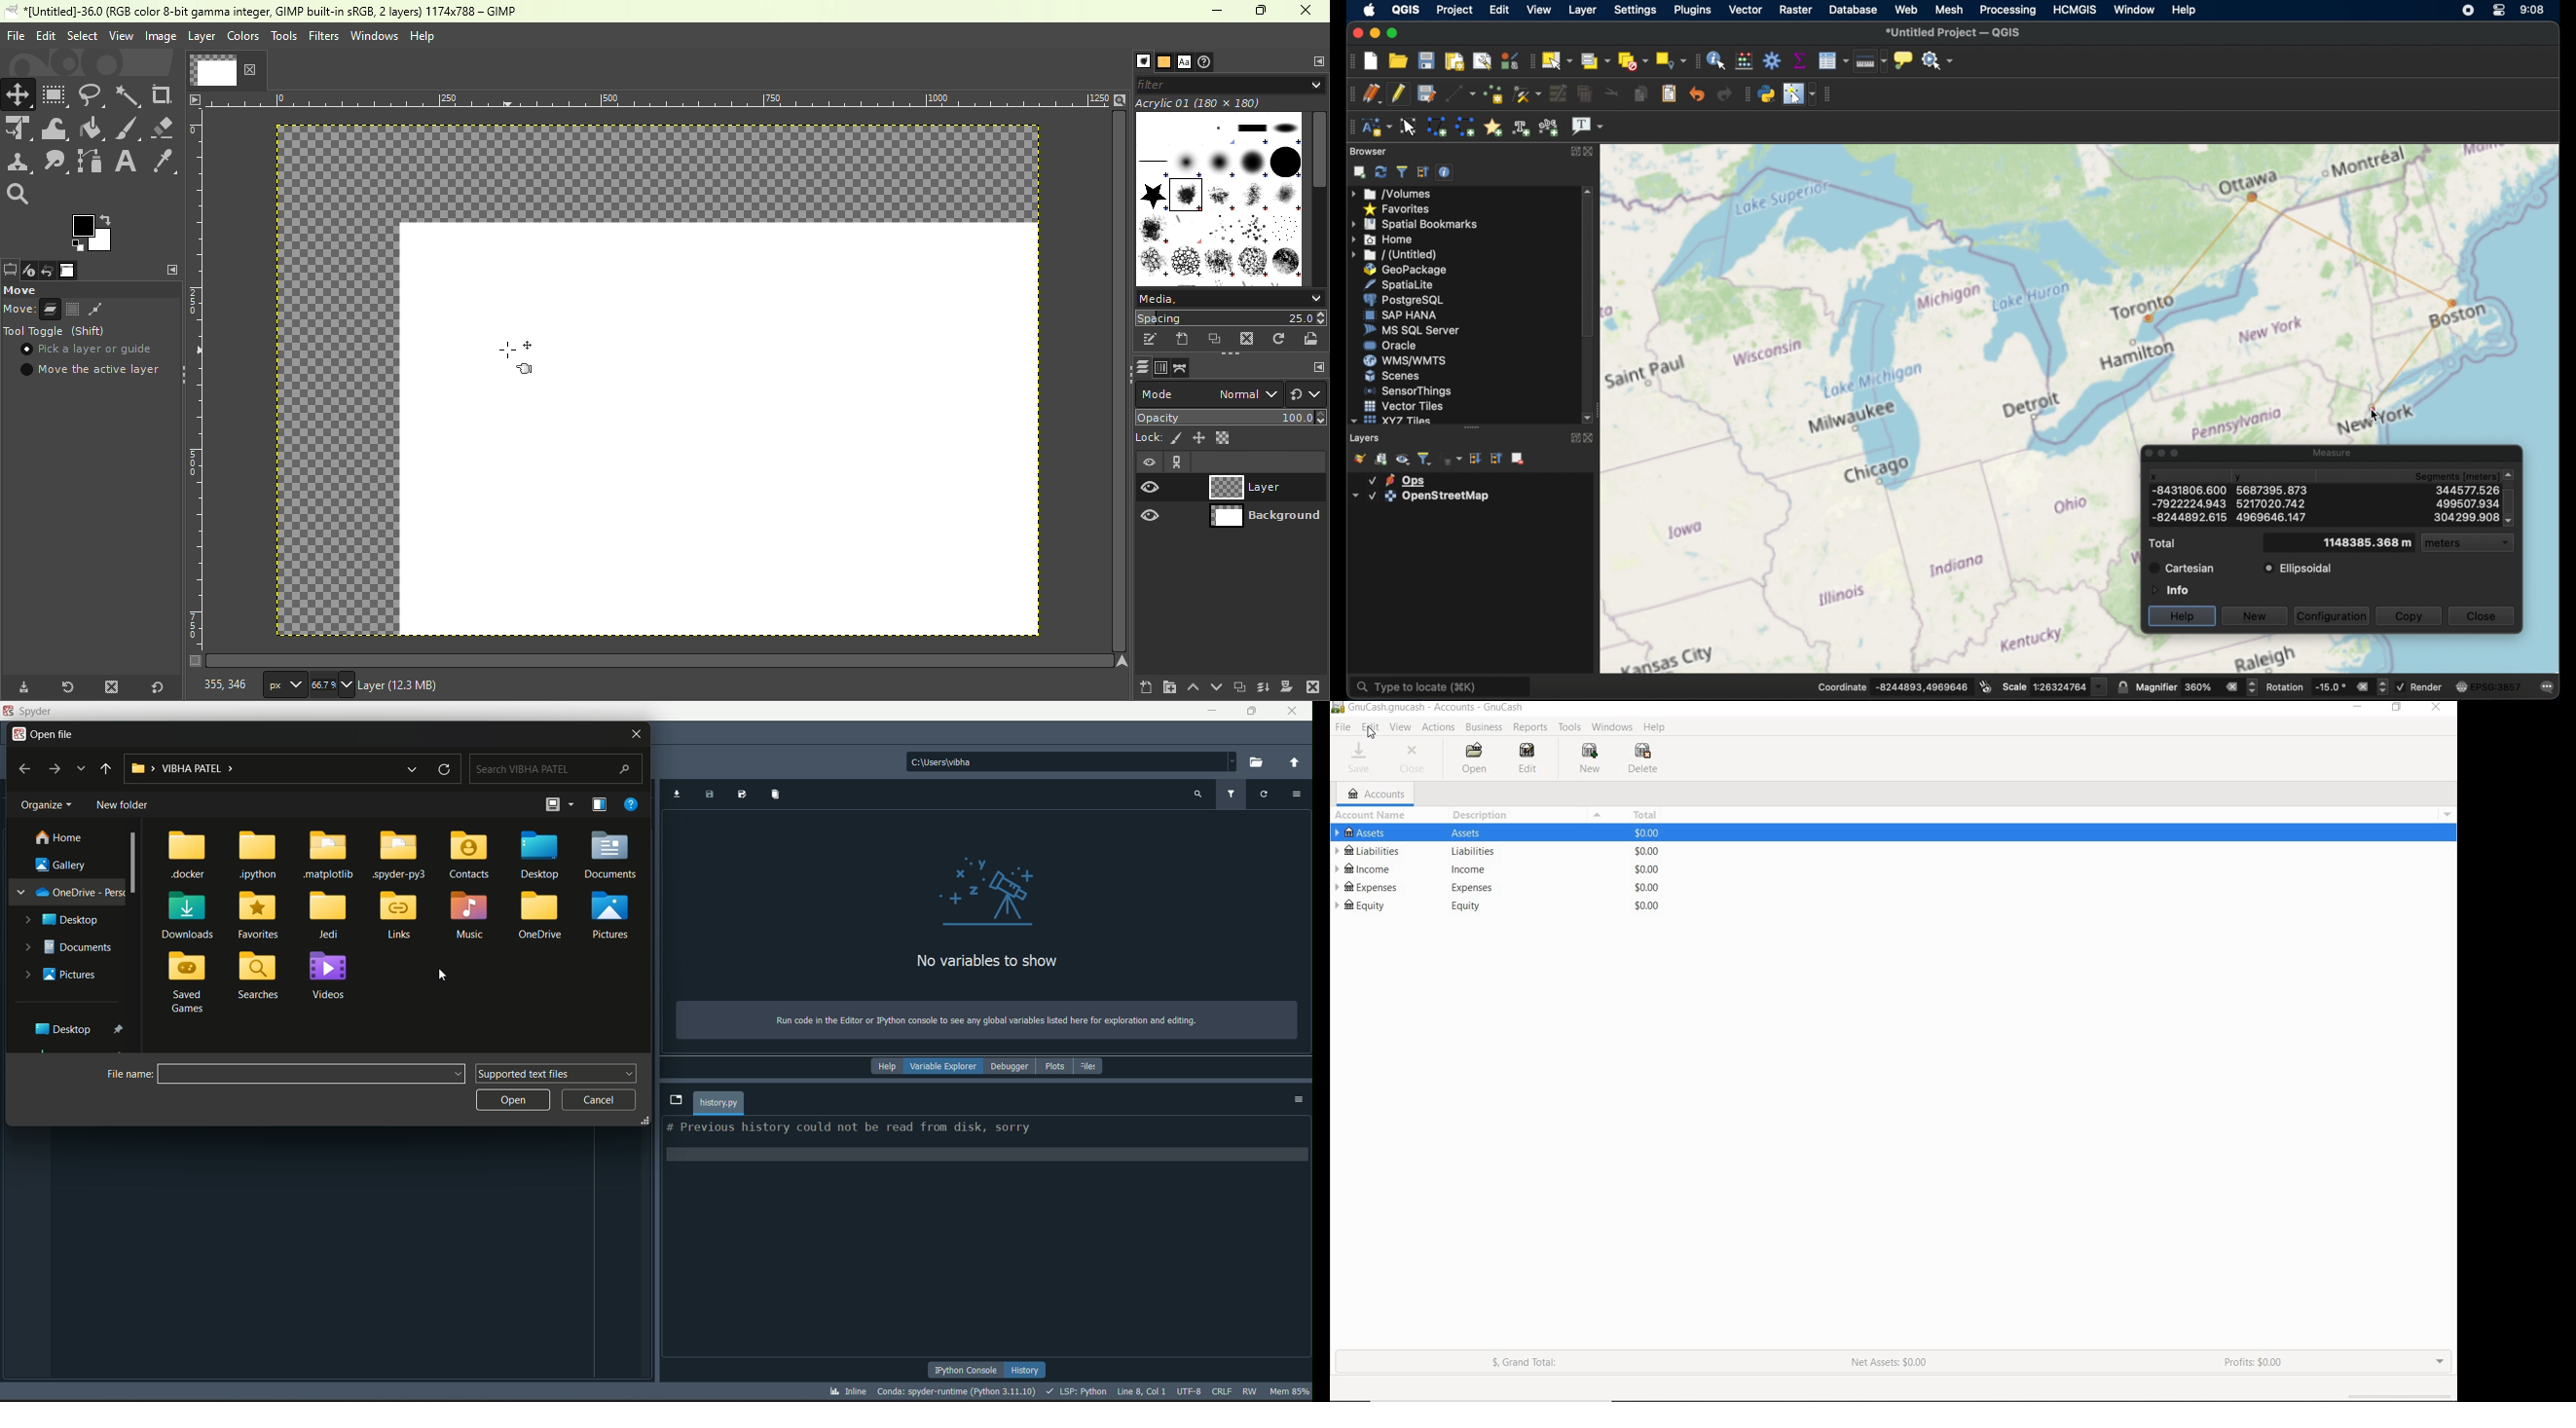  What do you see at coordinates (1482, 814) in the screenshot?
I see `DESCRIPTION` at bounding box center [1482, 814].